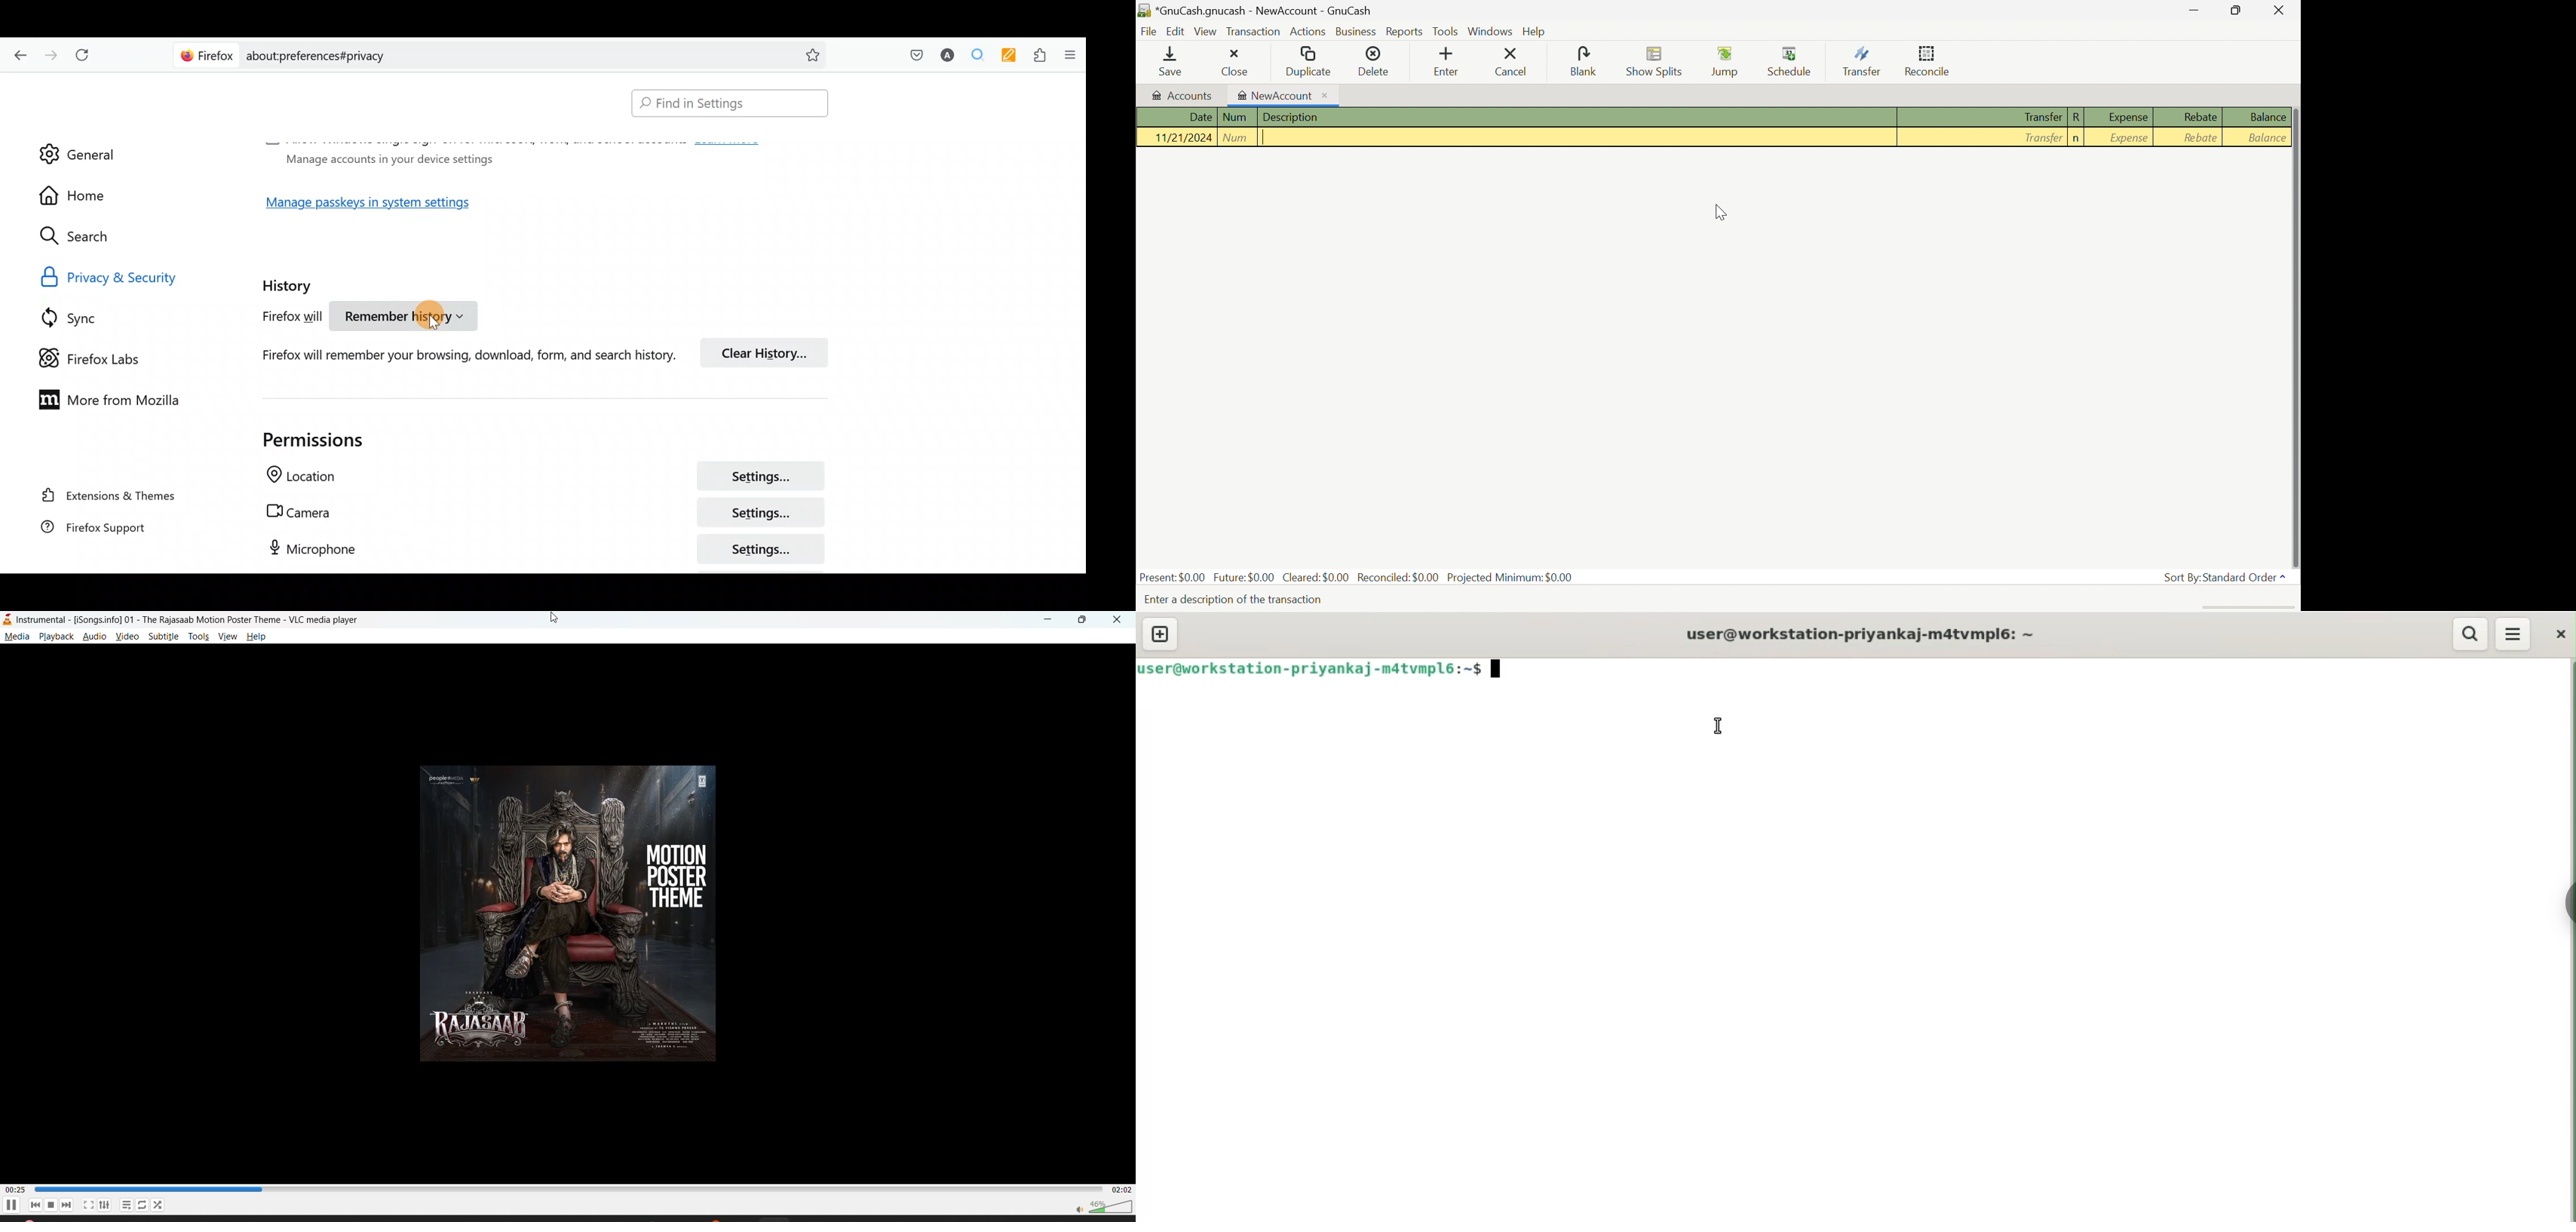 This screenshot has width=2576, height=1232. What do you see at coordinates (1277, 96) in the screenshot?
I see `NewAccount` at bounding box center [1277, 96].